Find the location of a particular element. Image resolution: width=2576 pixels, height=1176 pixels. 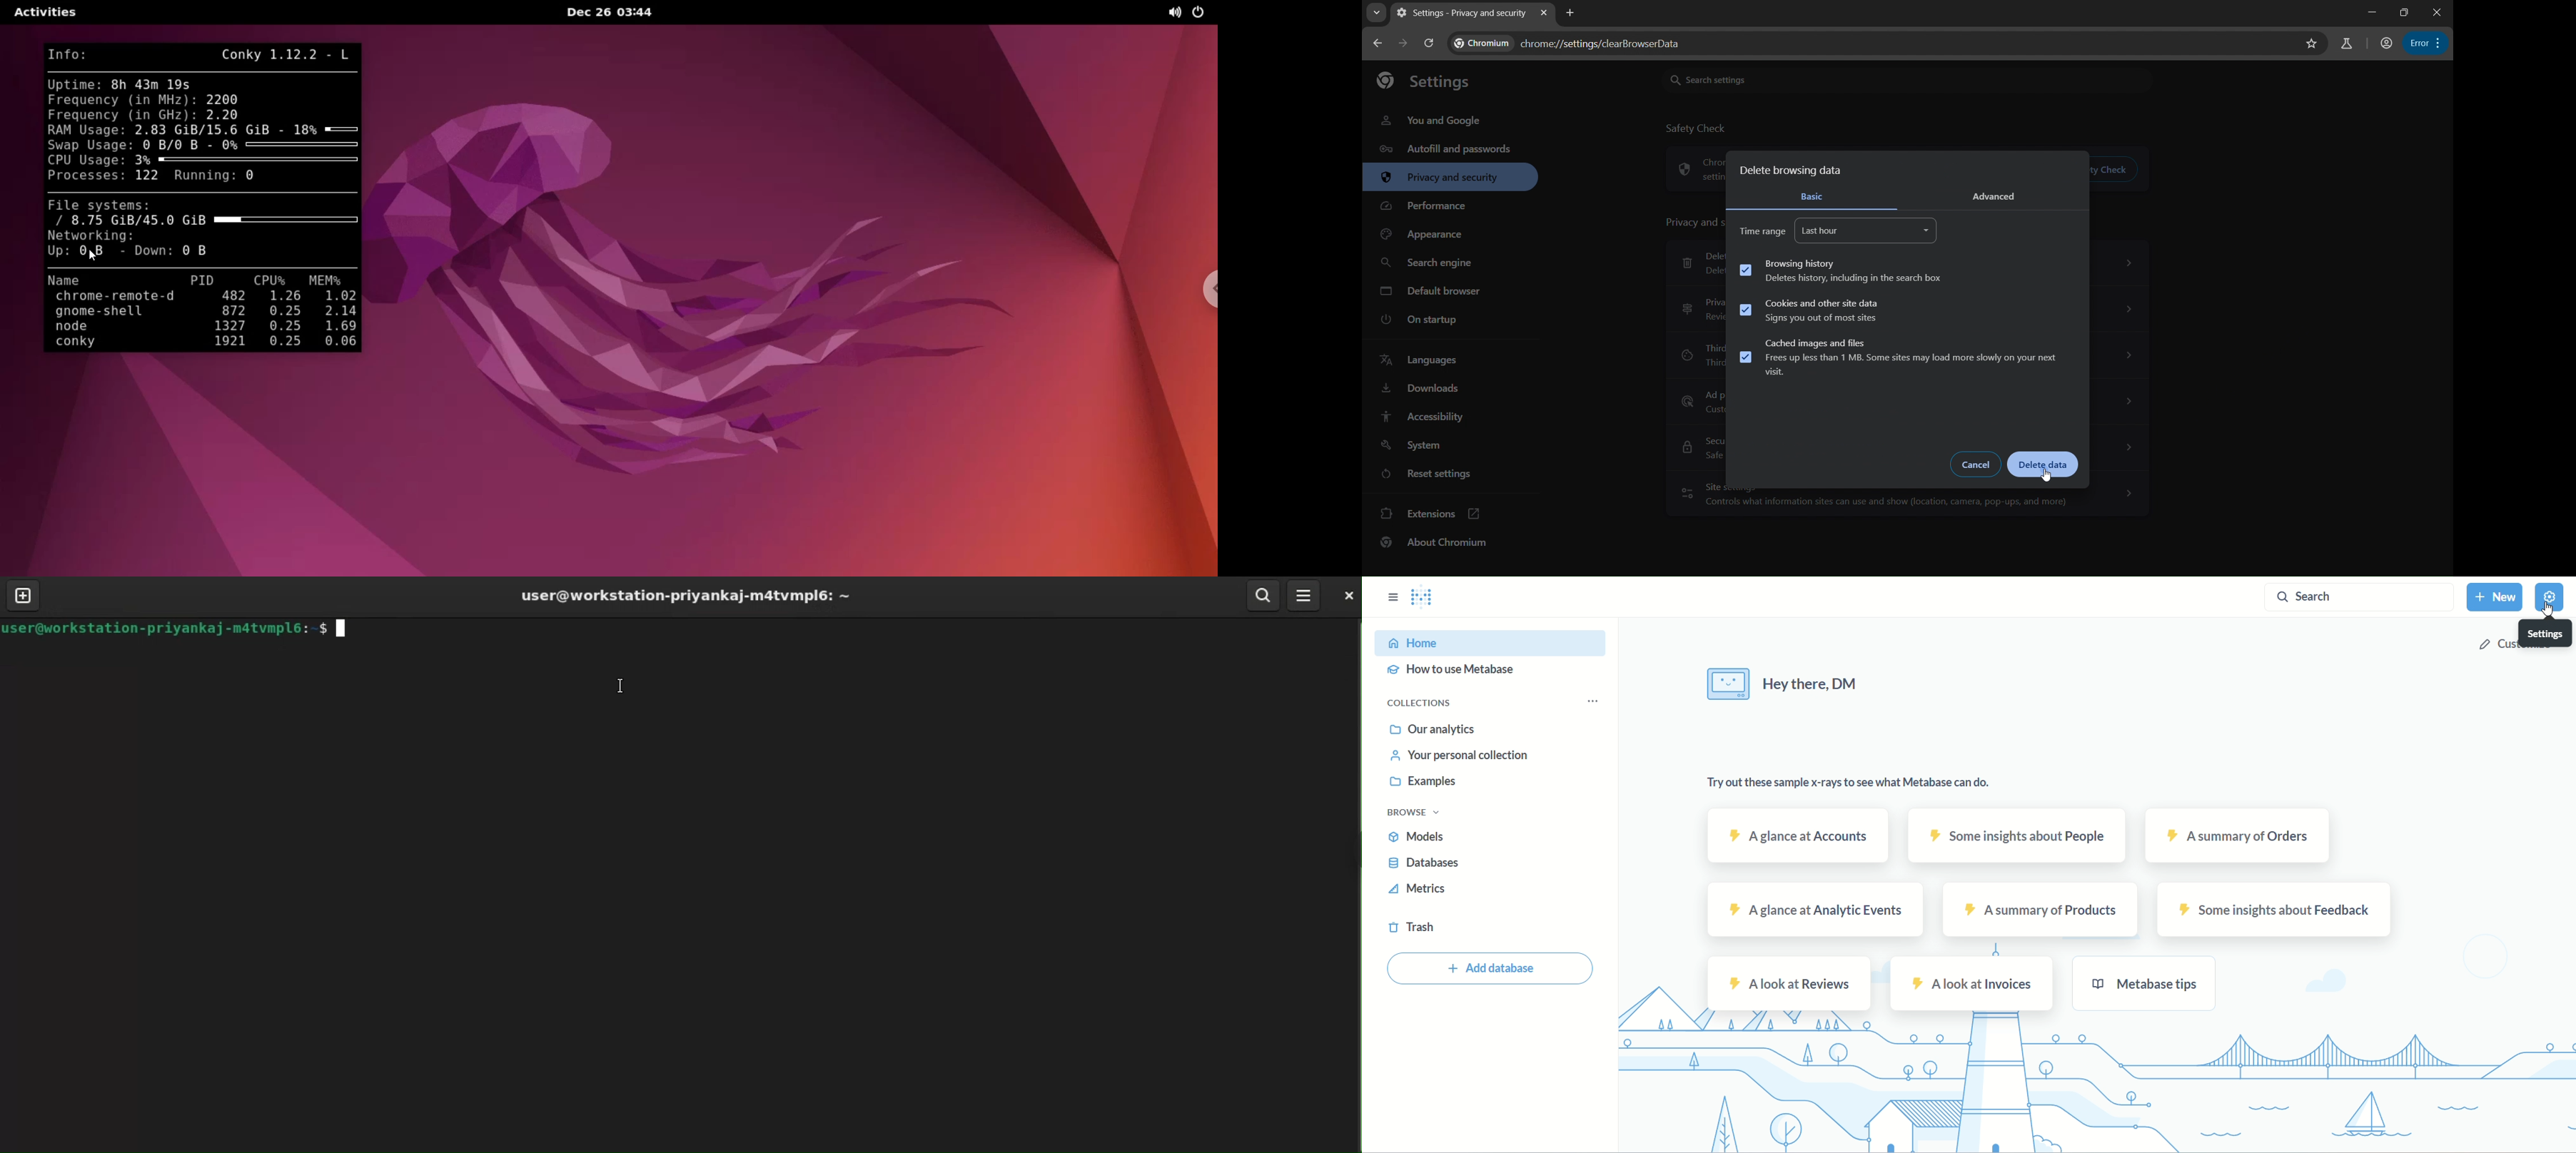

search settings is located at coordinates (1740, 78).